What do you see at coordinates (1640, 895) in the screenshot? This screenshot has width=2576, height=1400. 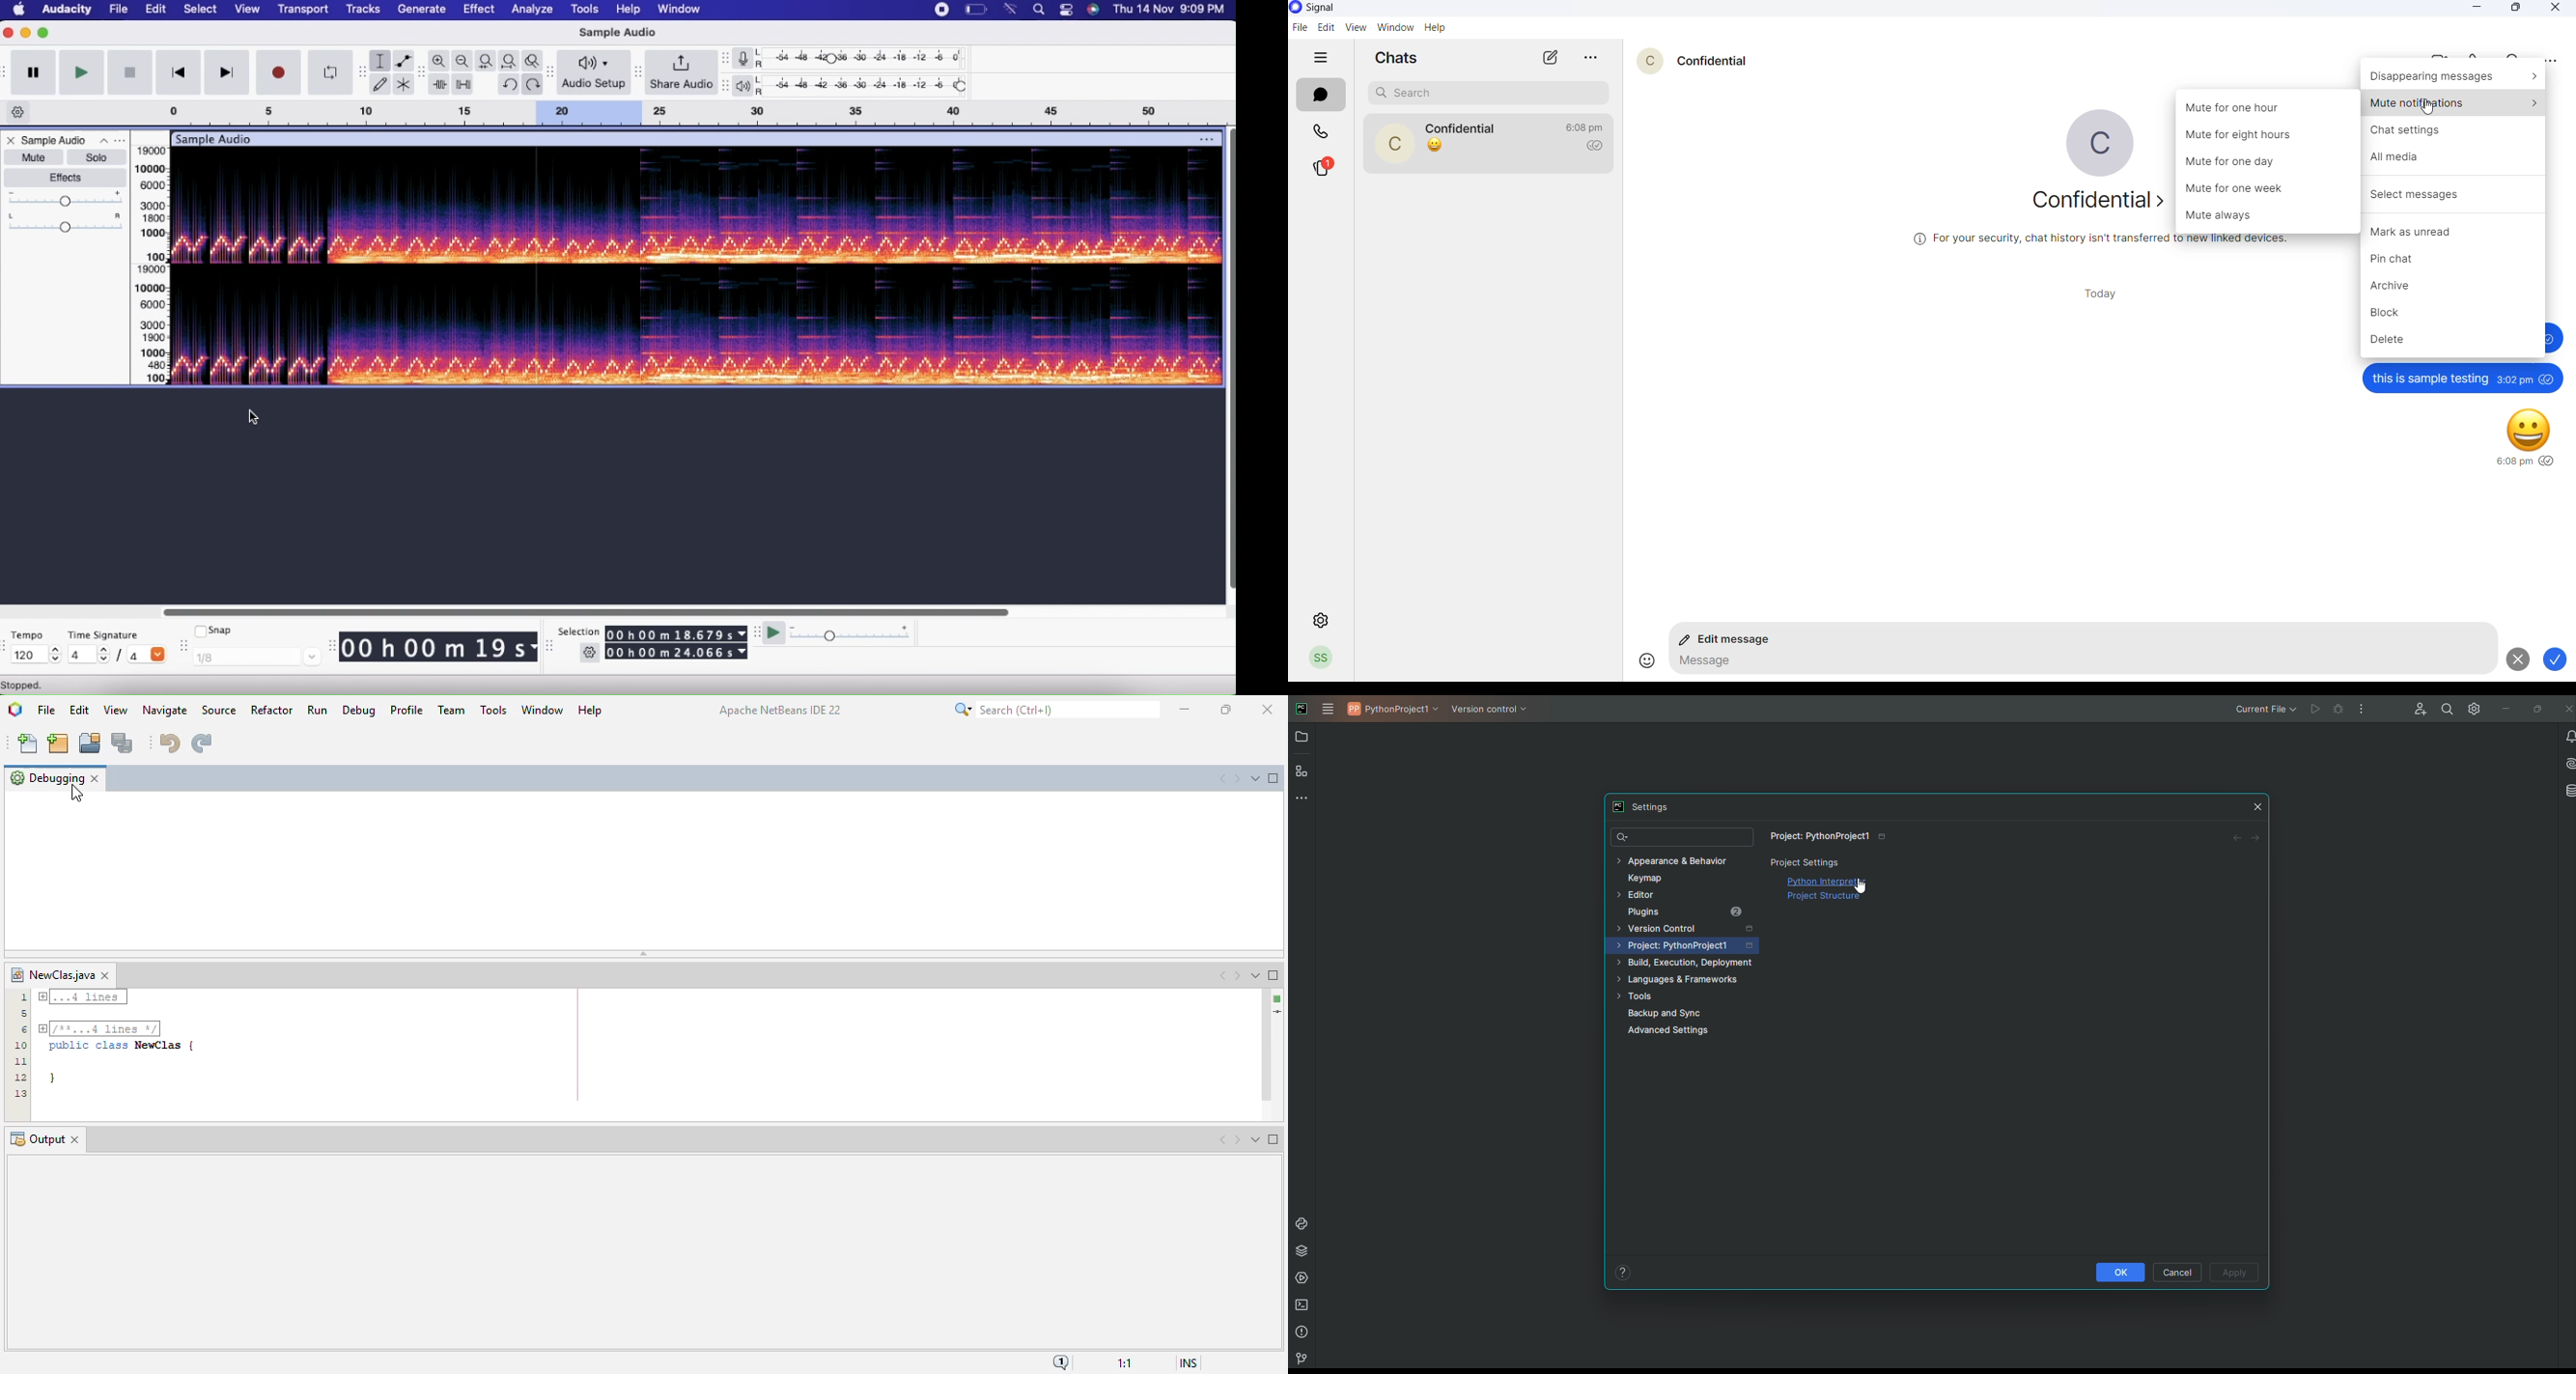 I see `Editor` at bounding box center [1640, 895].